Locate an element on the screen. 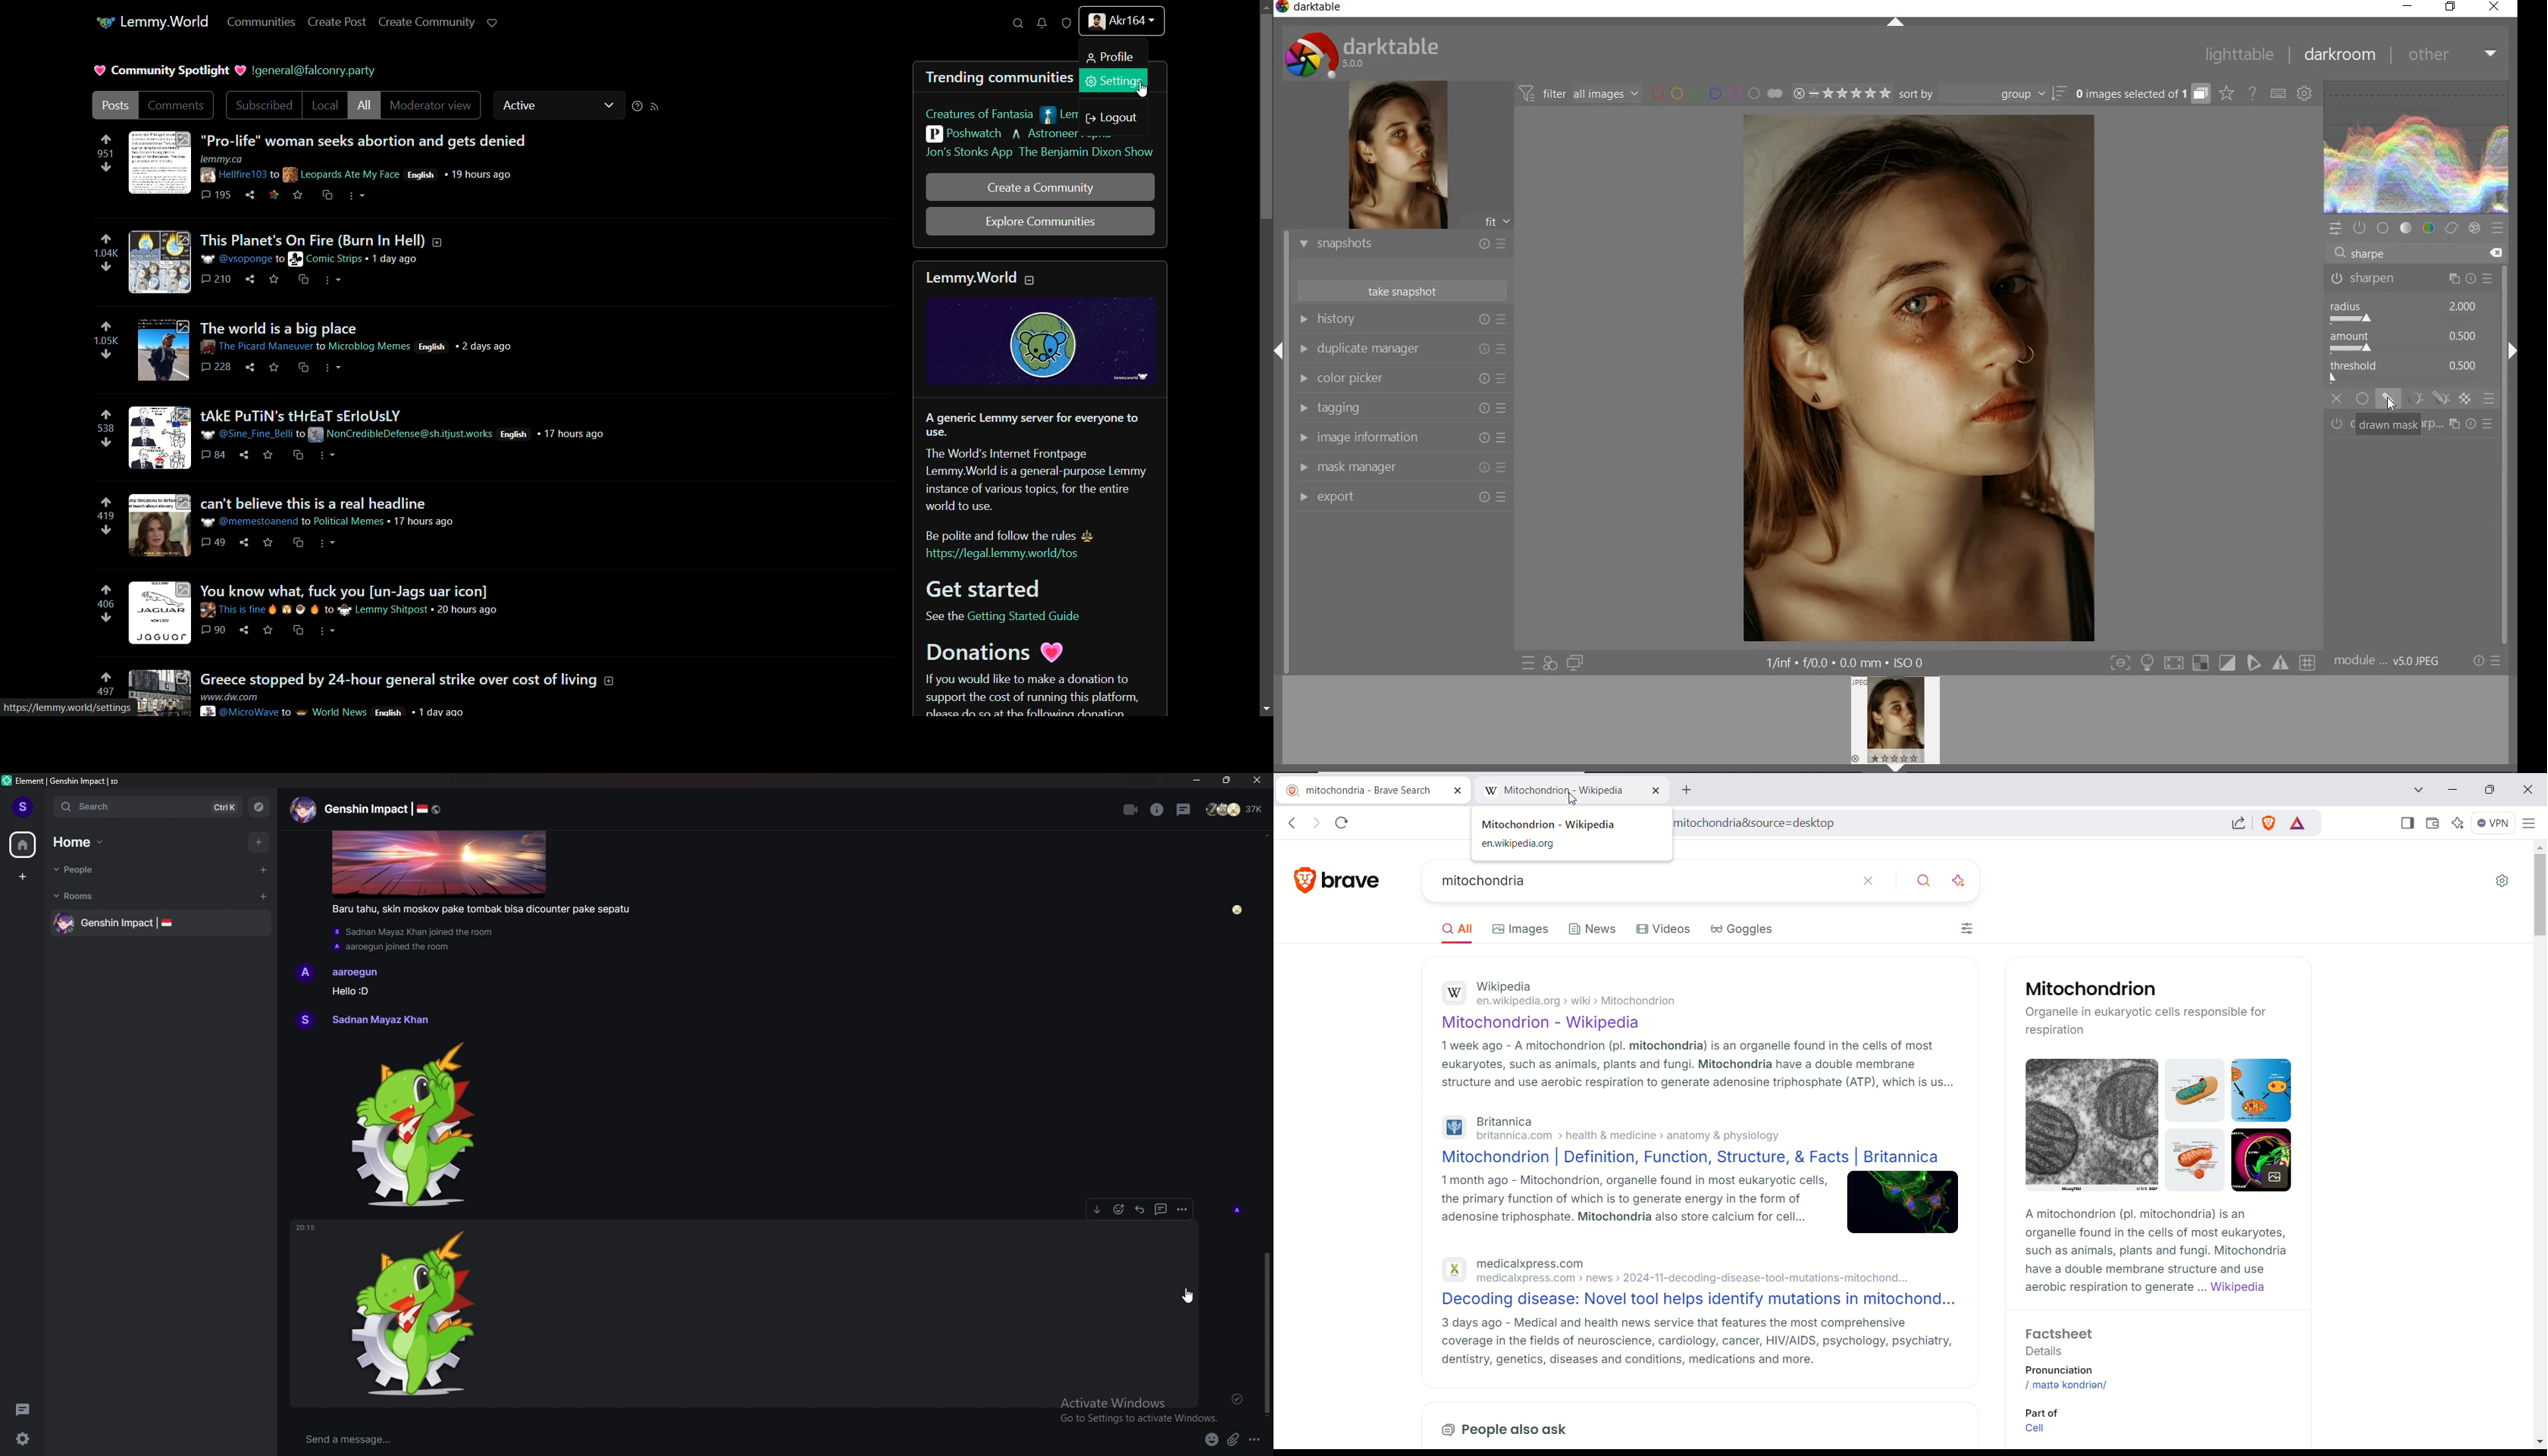  THRESHOLD is located at coordinates (2406, 371).